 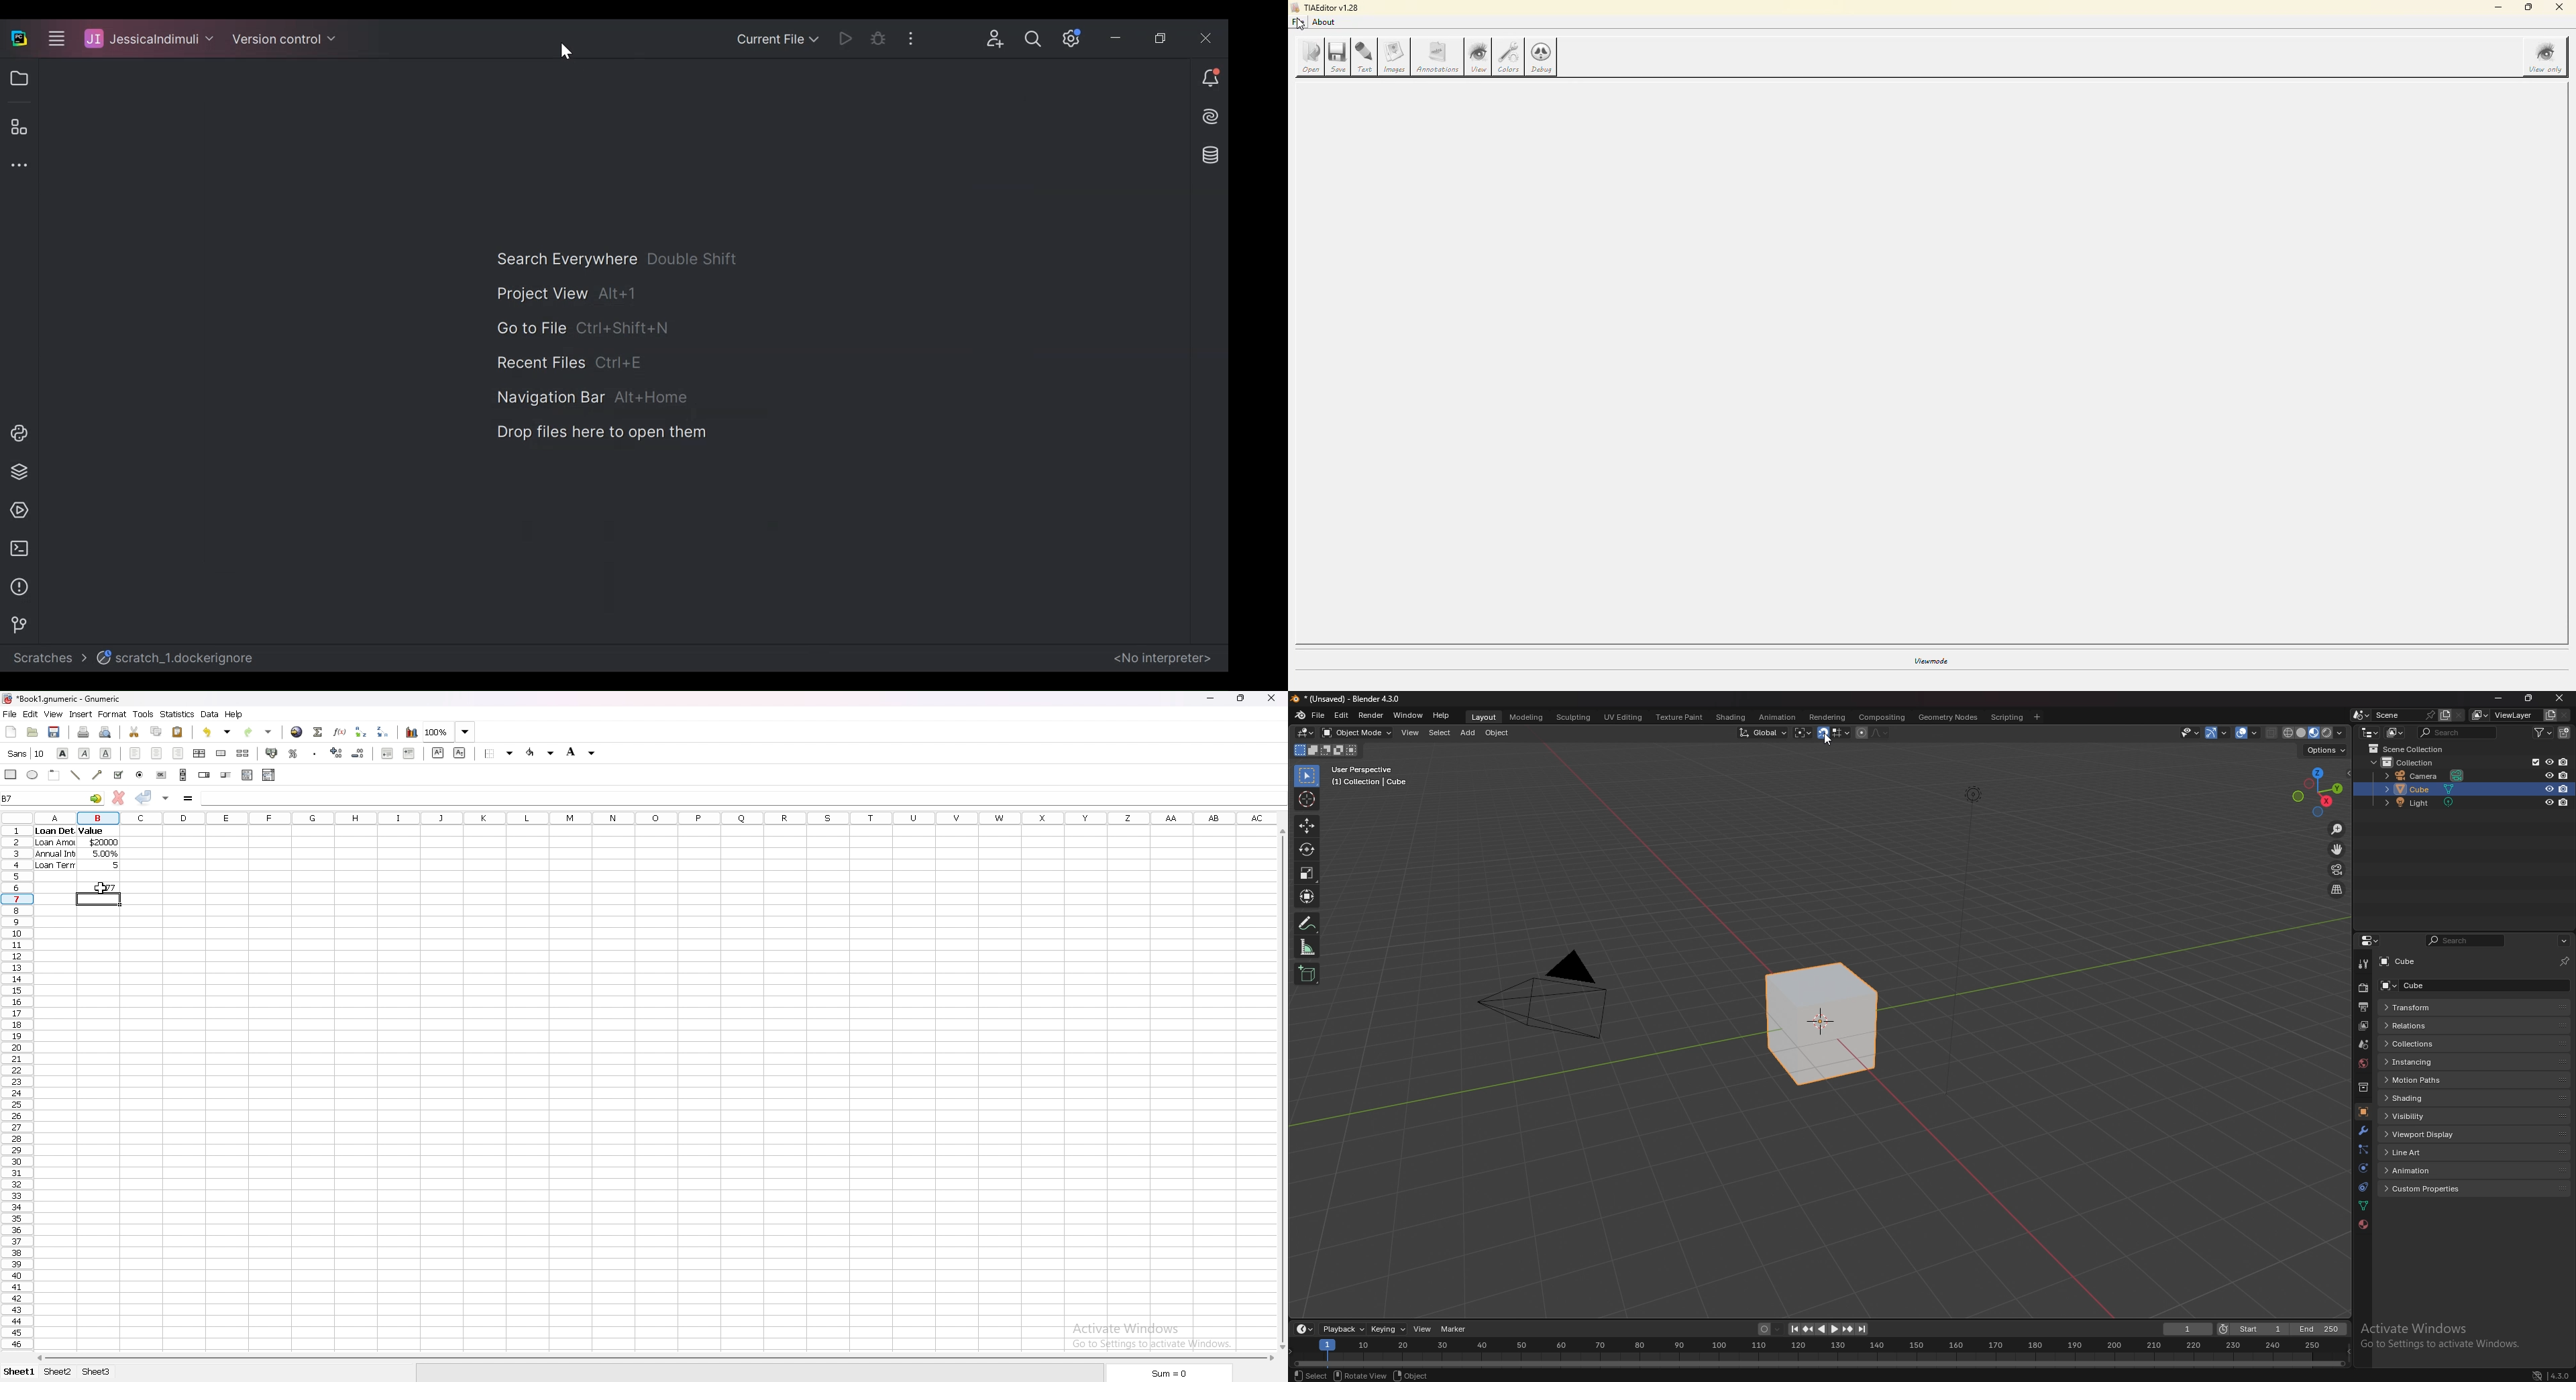 I want to click on scroll bar, so click(x=183, y=774).